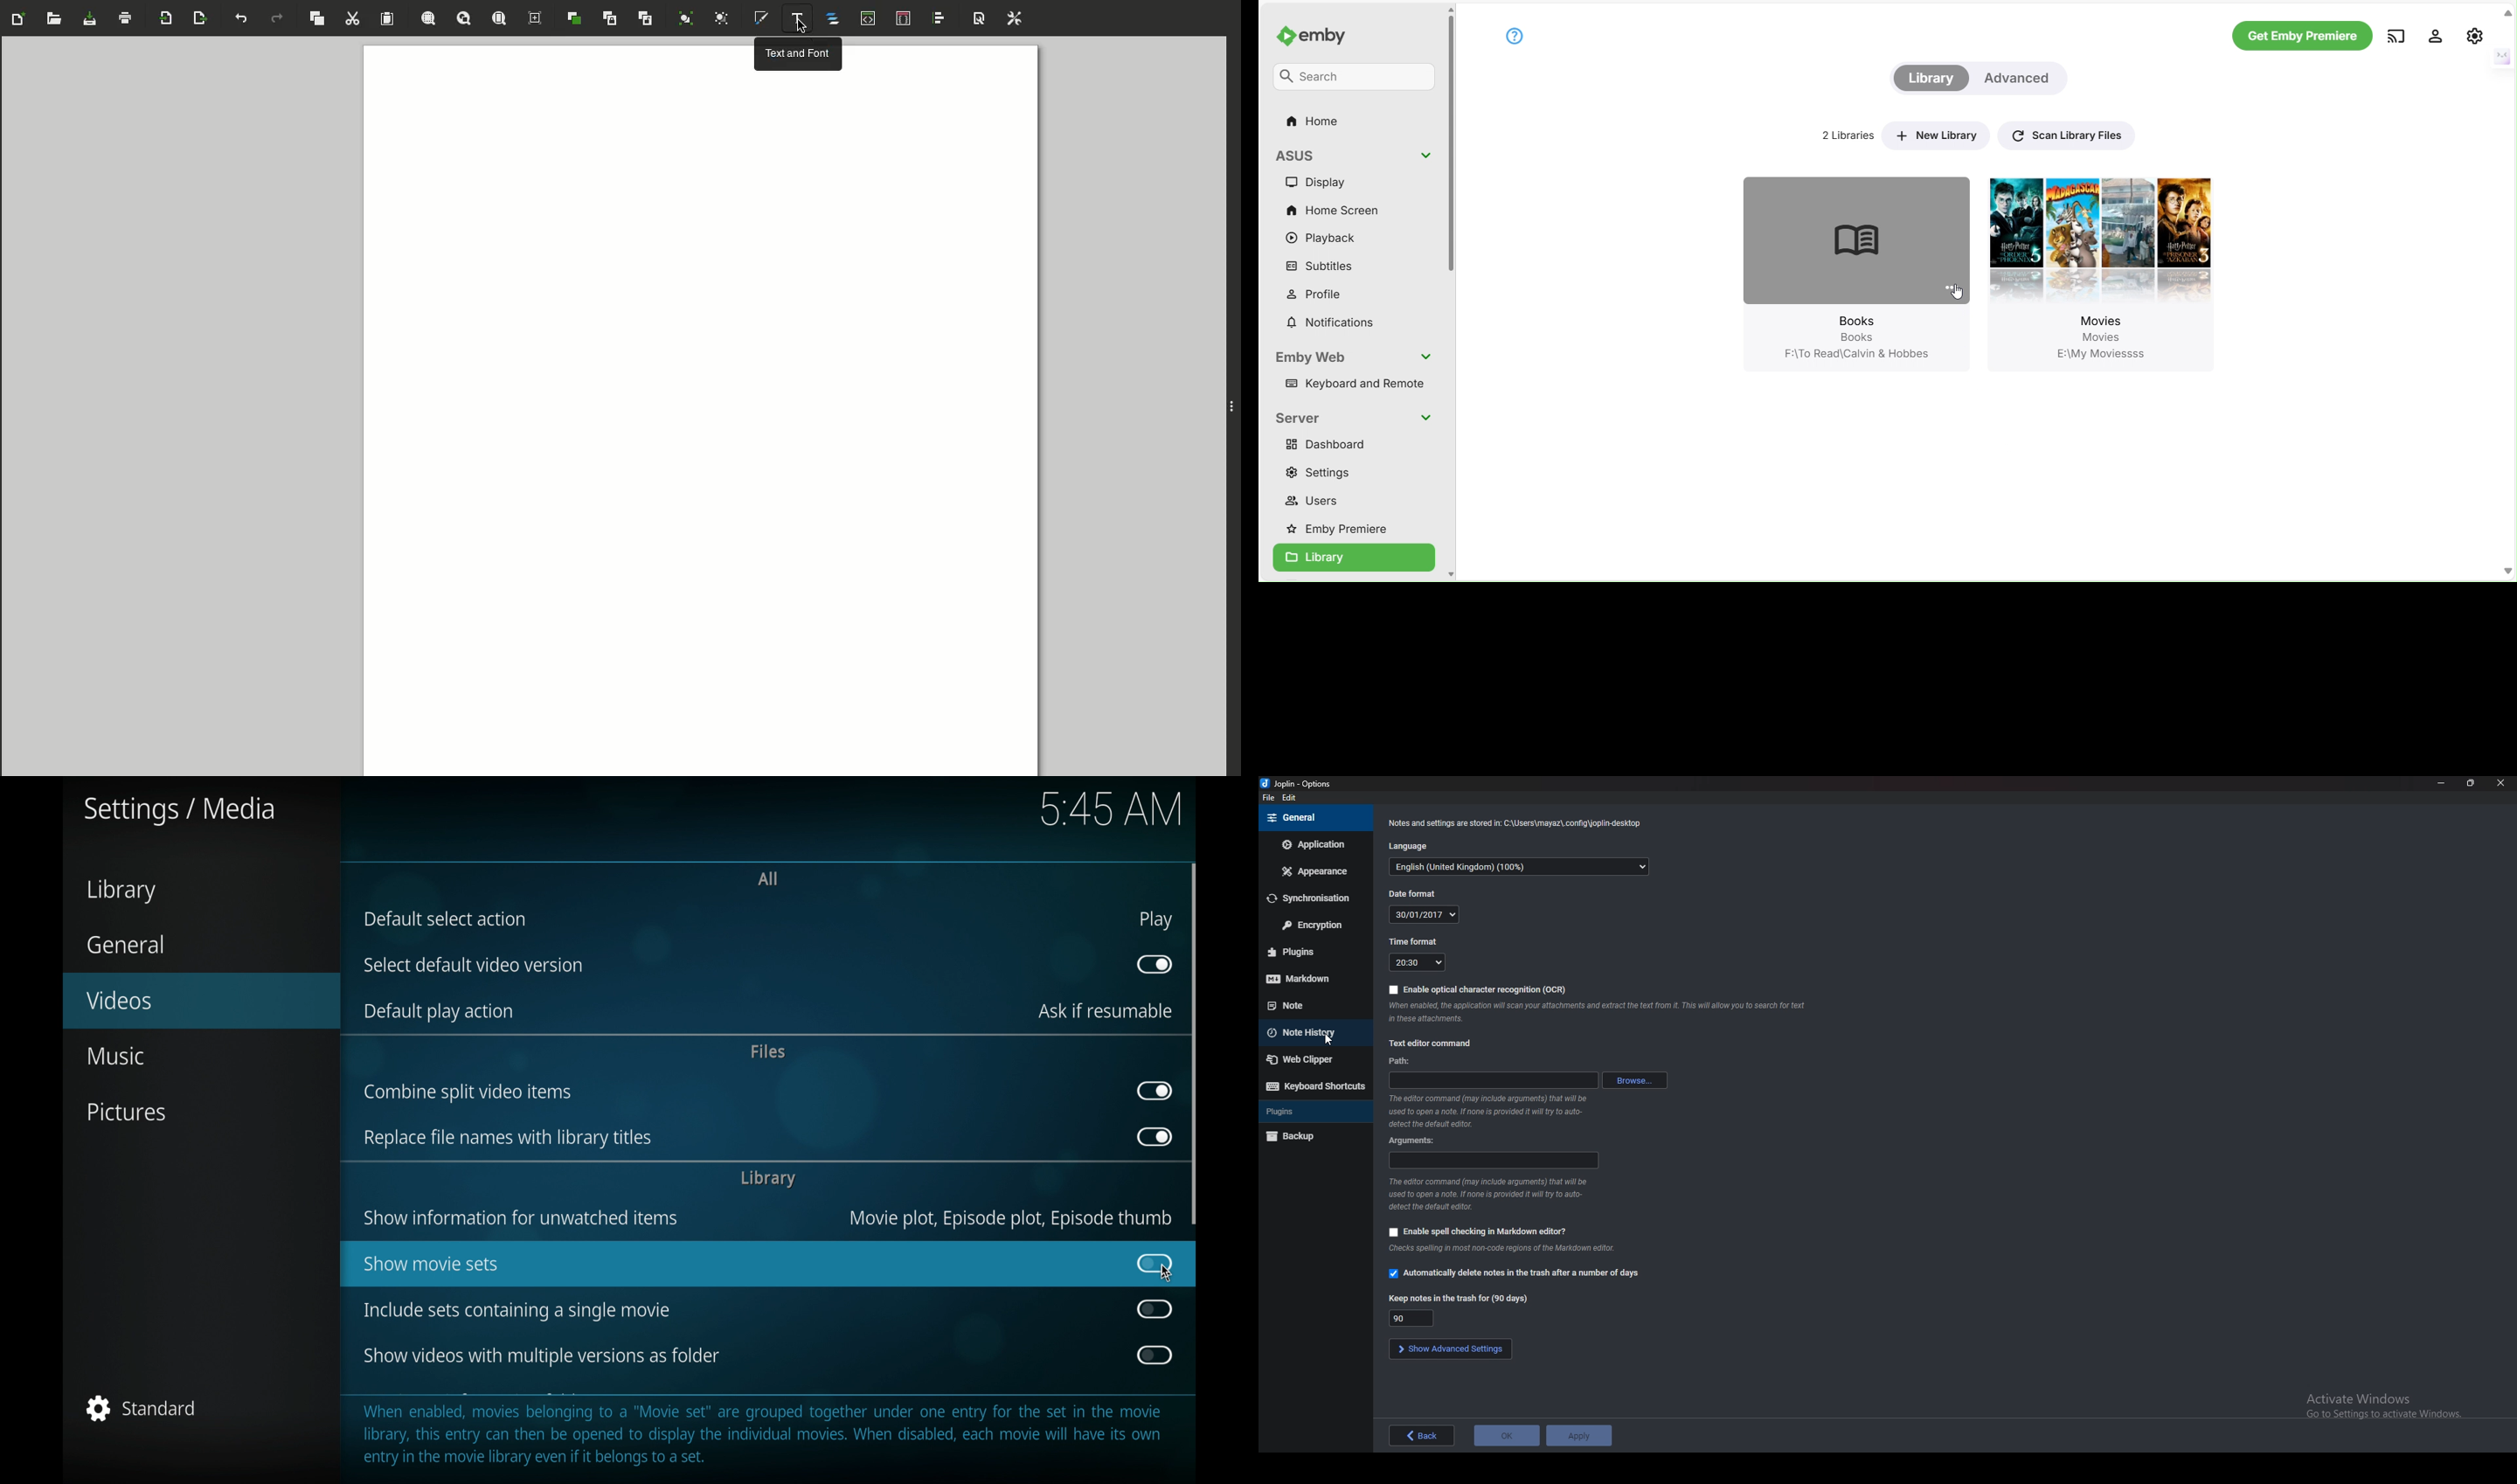 This screenshot has height=1484, width=2520. What do you see at coordinates (1449, 1348) in the screenshot?
I see `show advanced settings` at bounding box center [1449, 1348].